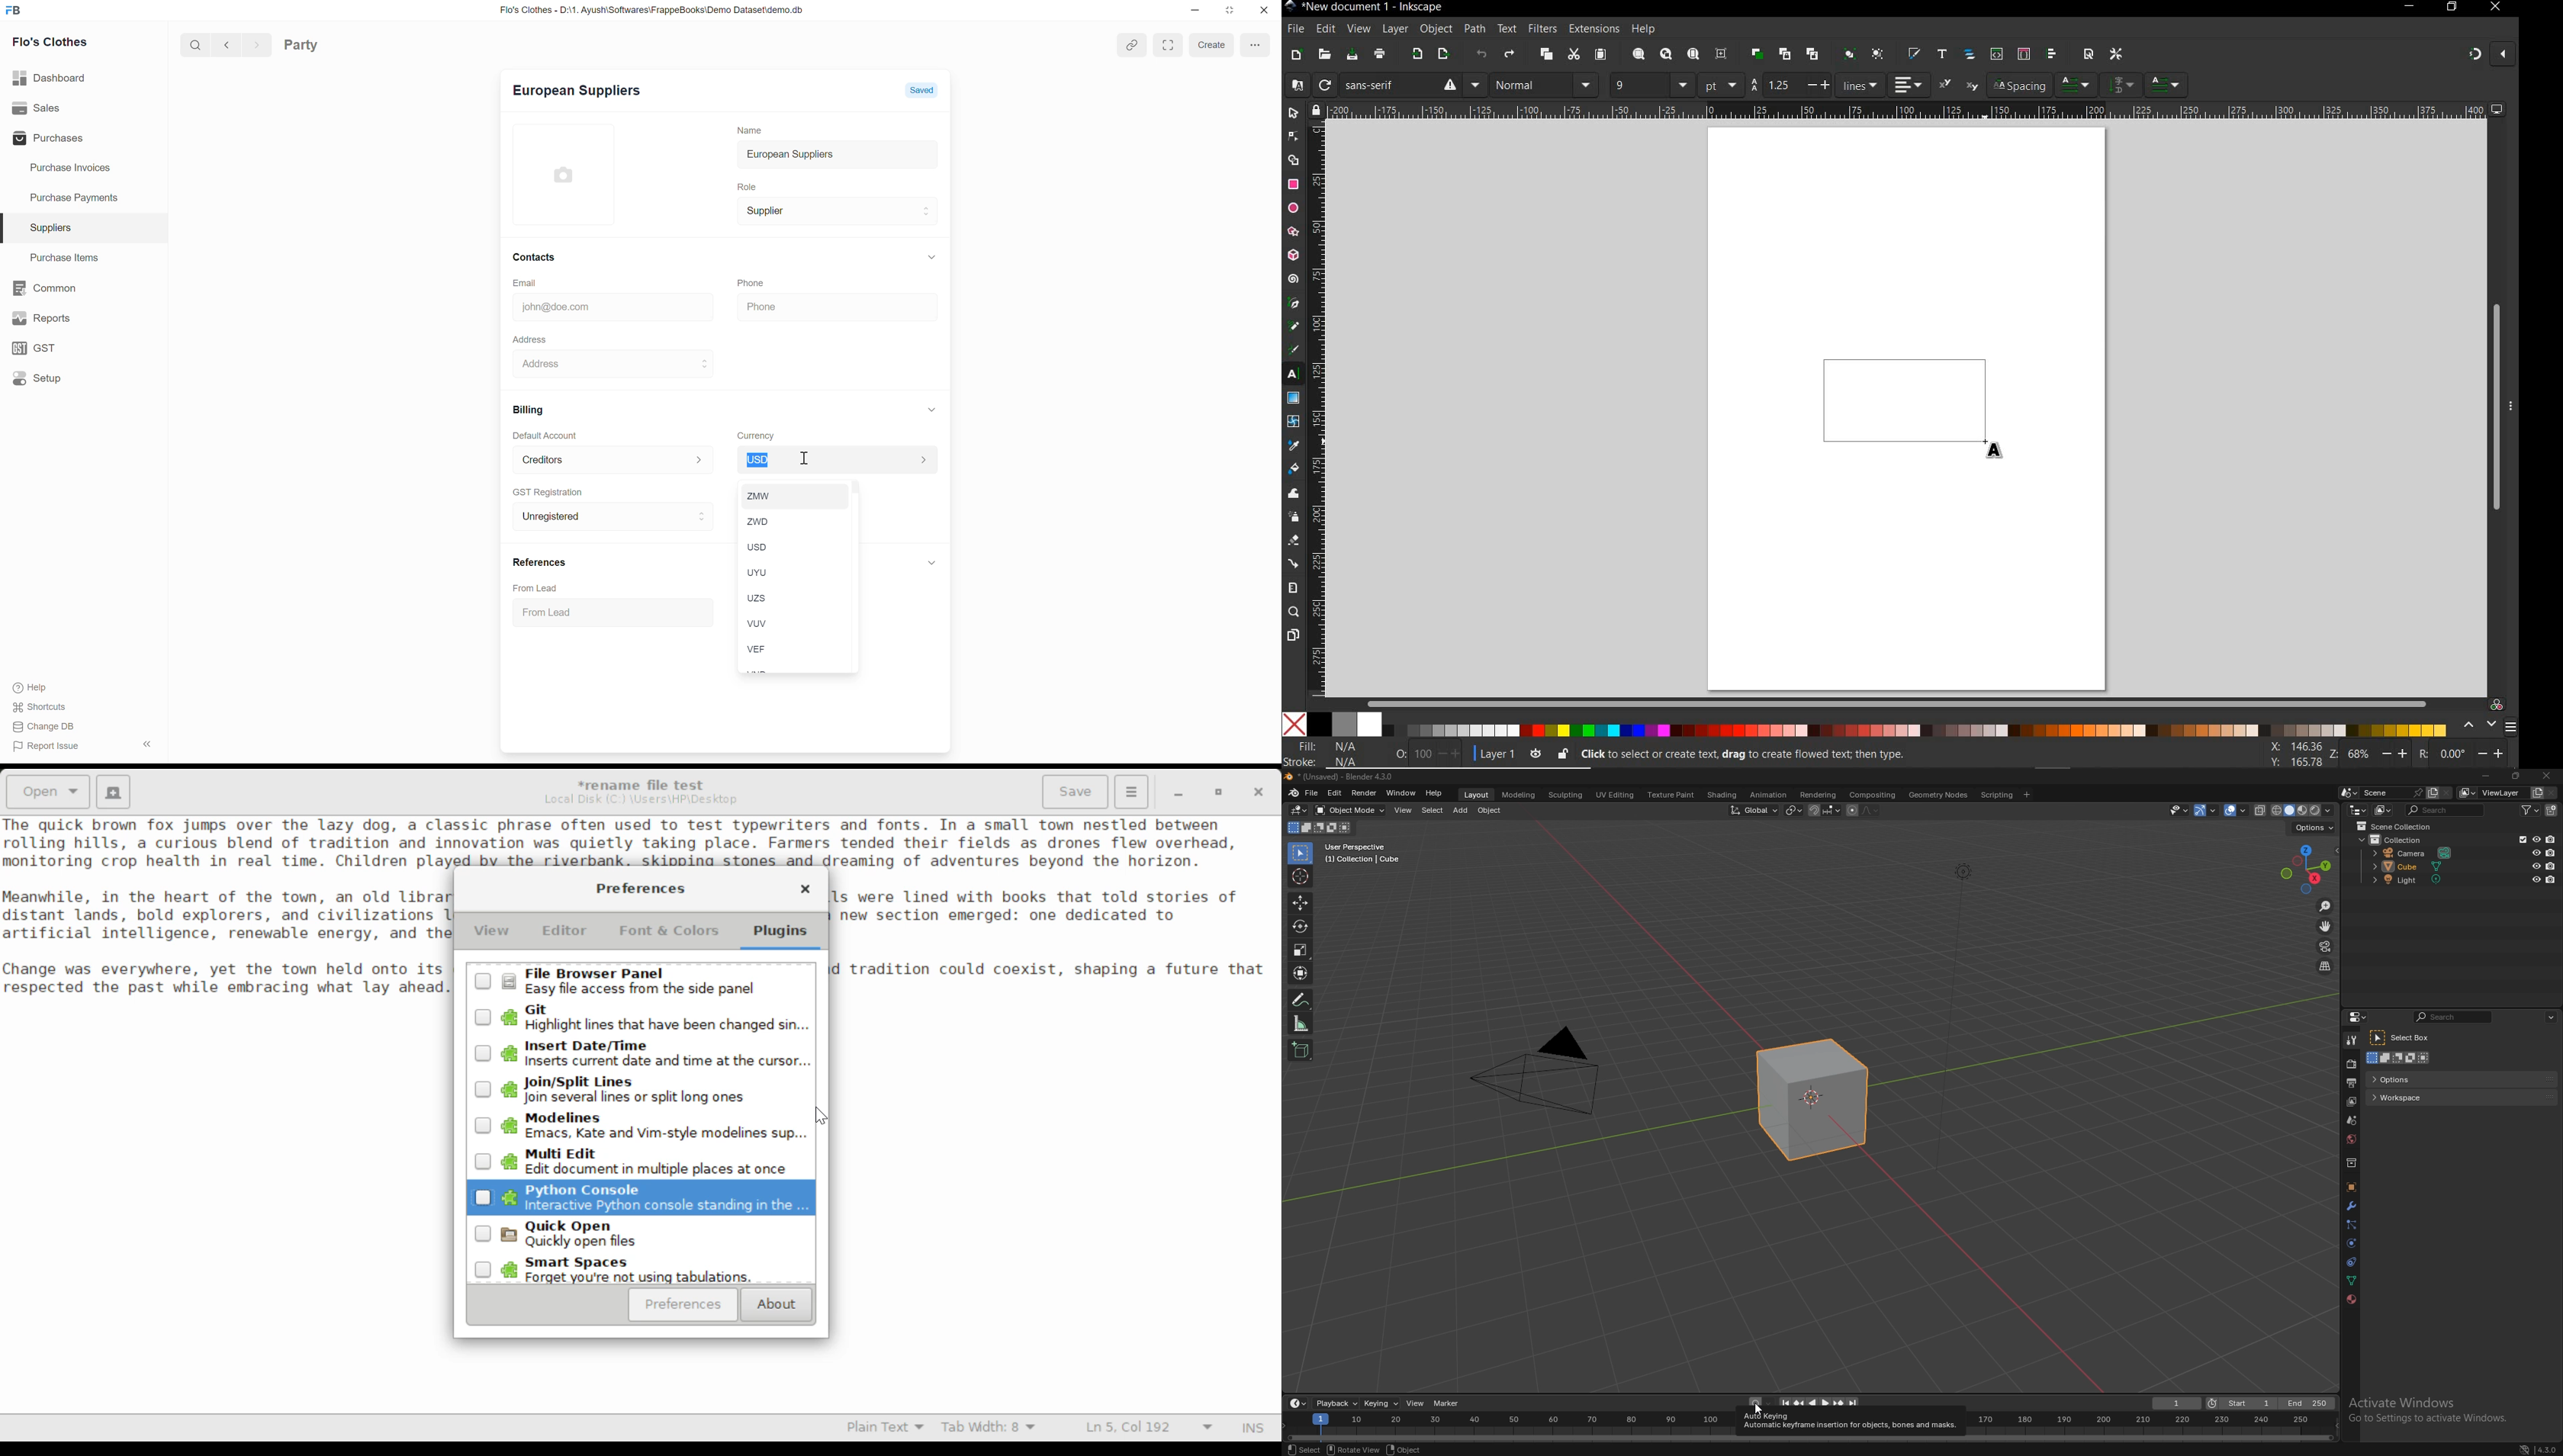 This screenshot has width=2576, height=1456. Describe the element at coordinates (1854, 1403) in the screenshot. I see `jump to endpoint` at that location.